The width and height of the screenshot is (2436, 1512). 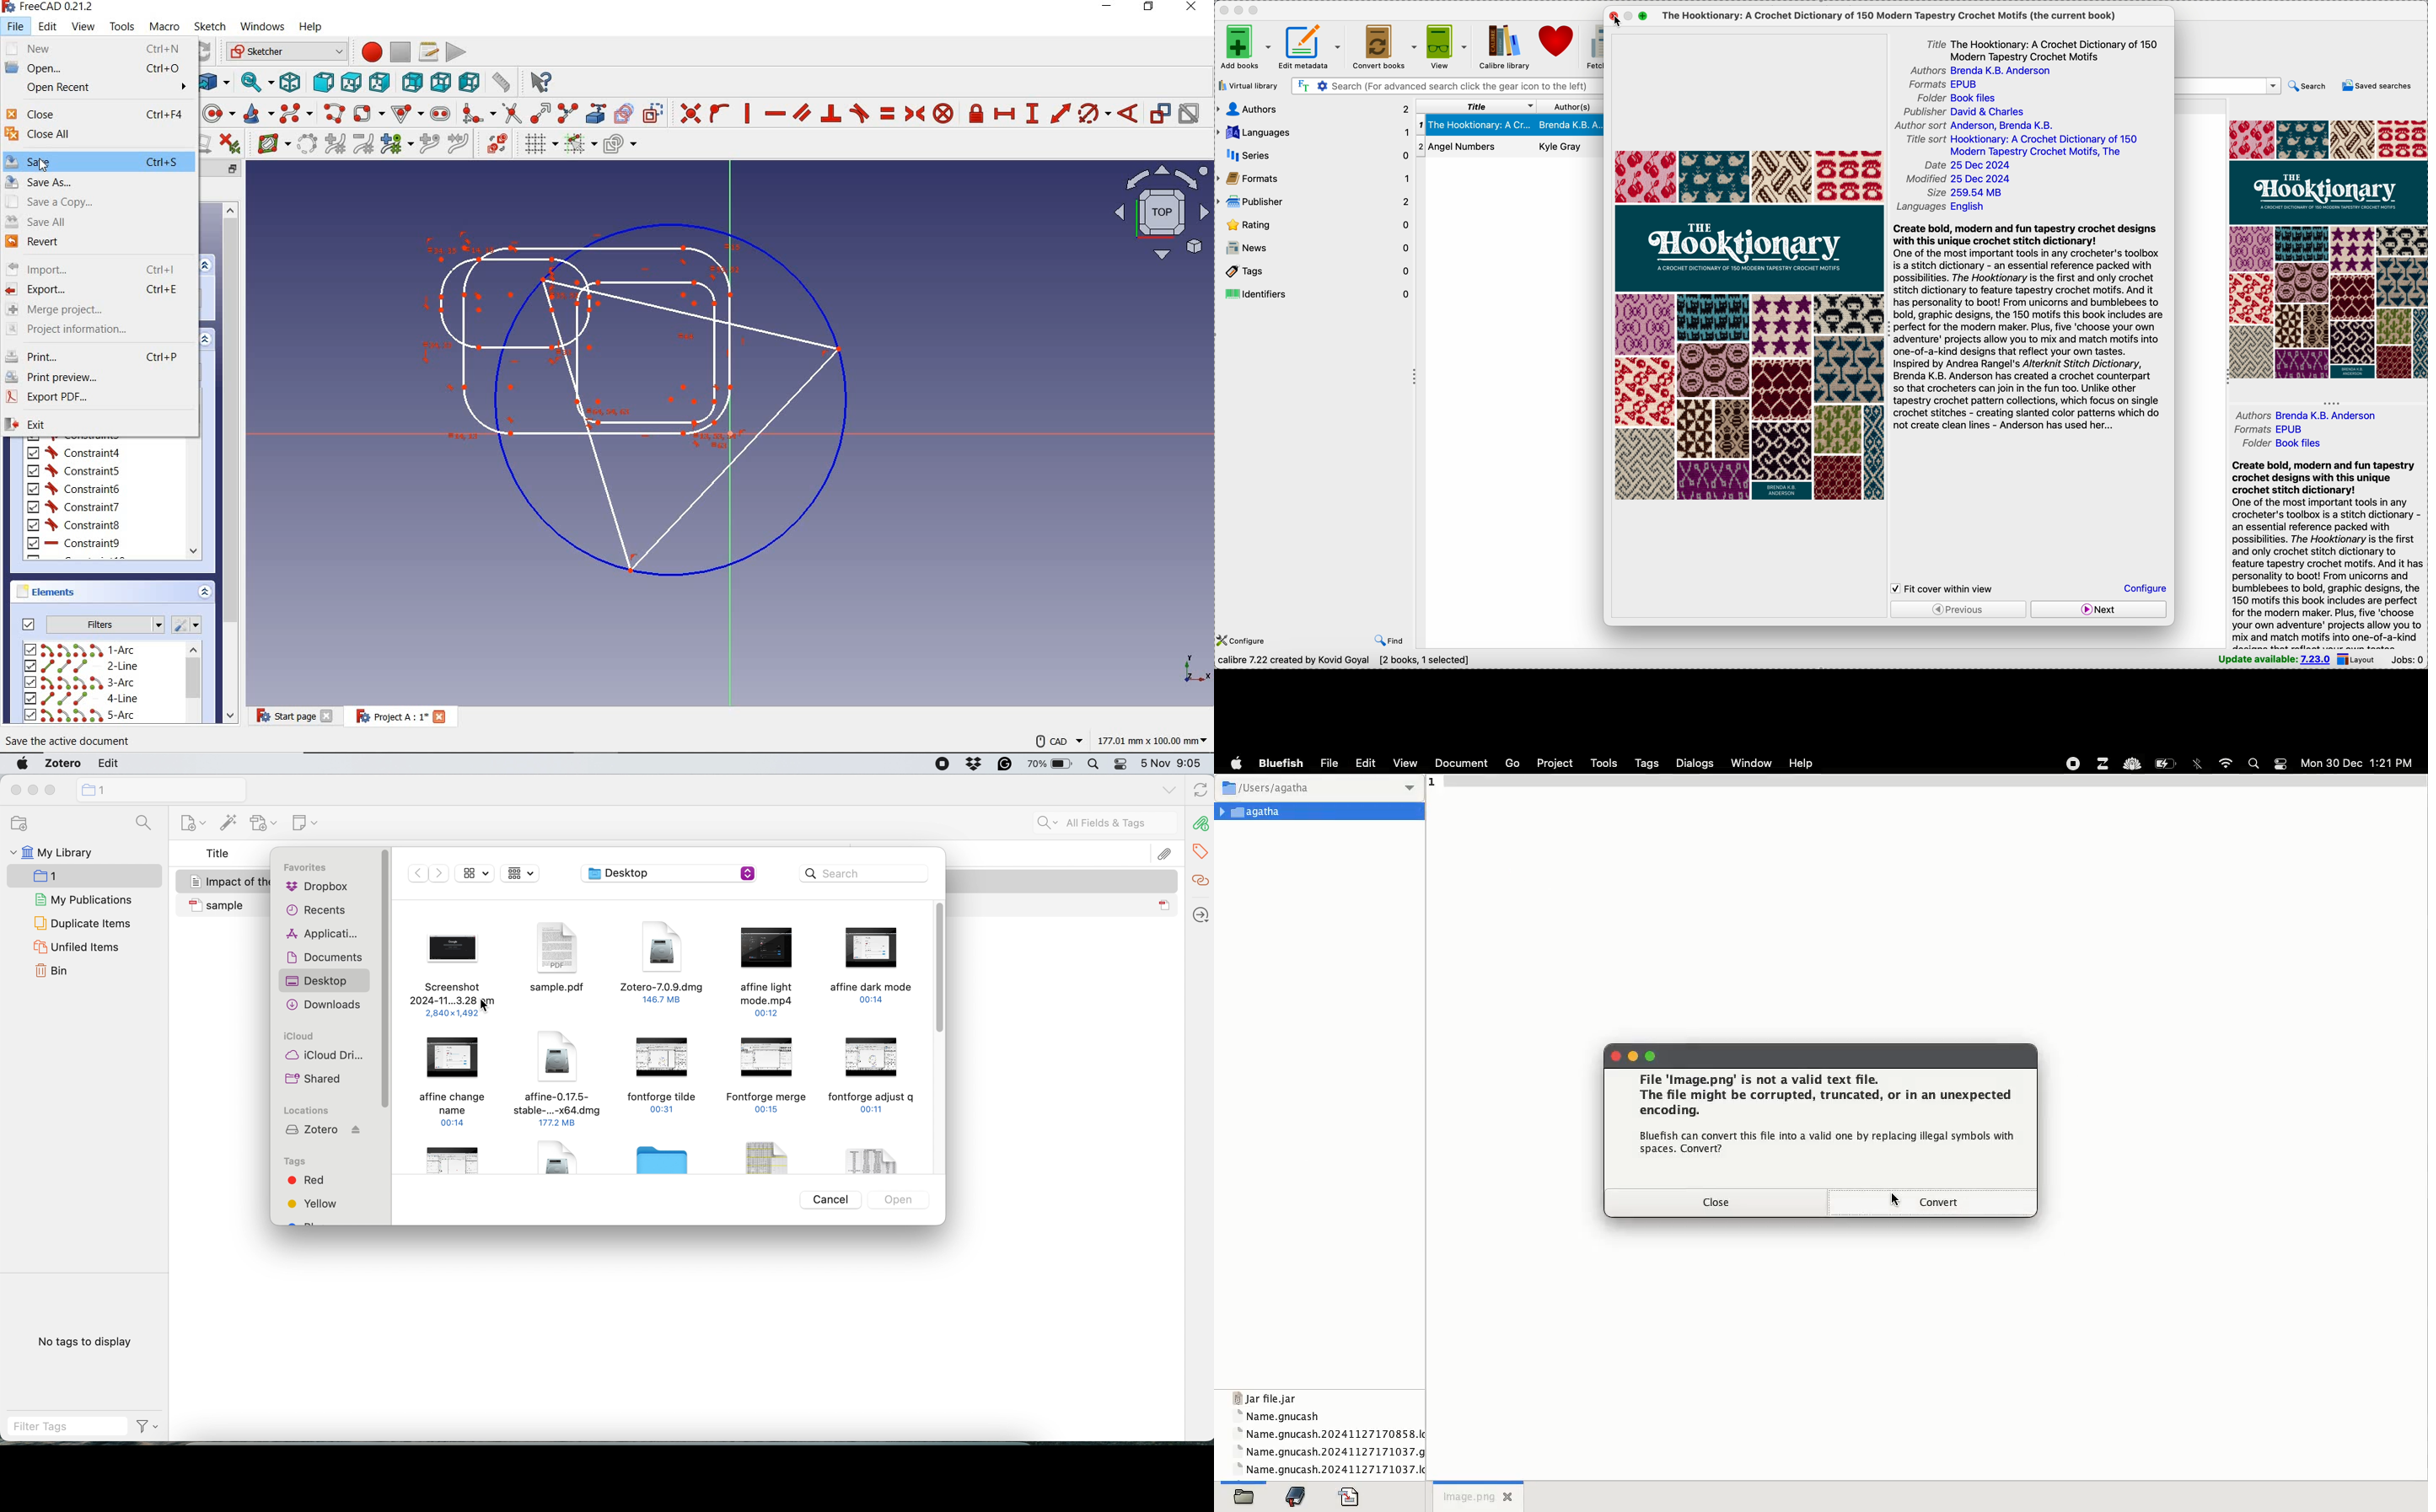 I want to click on bluefish, so click(x=1281, y=764).